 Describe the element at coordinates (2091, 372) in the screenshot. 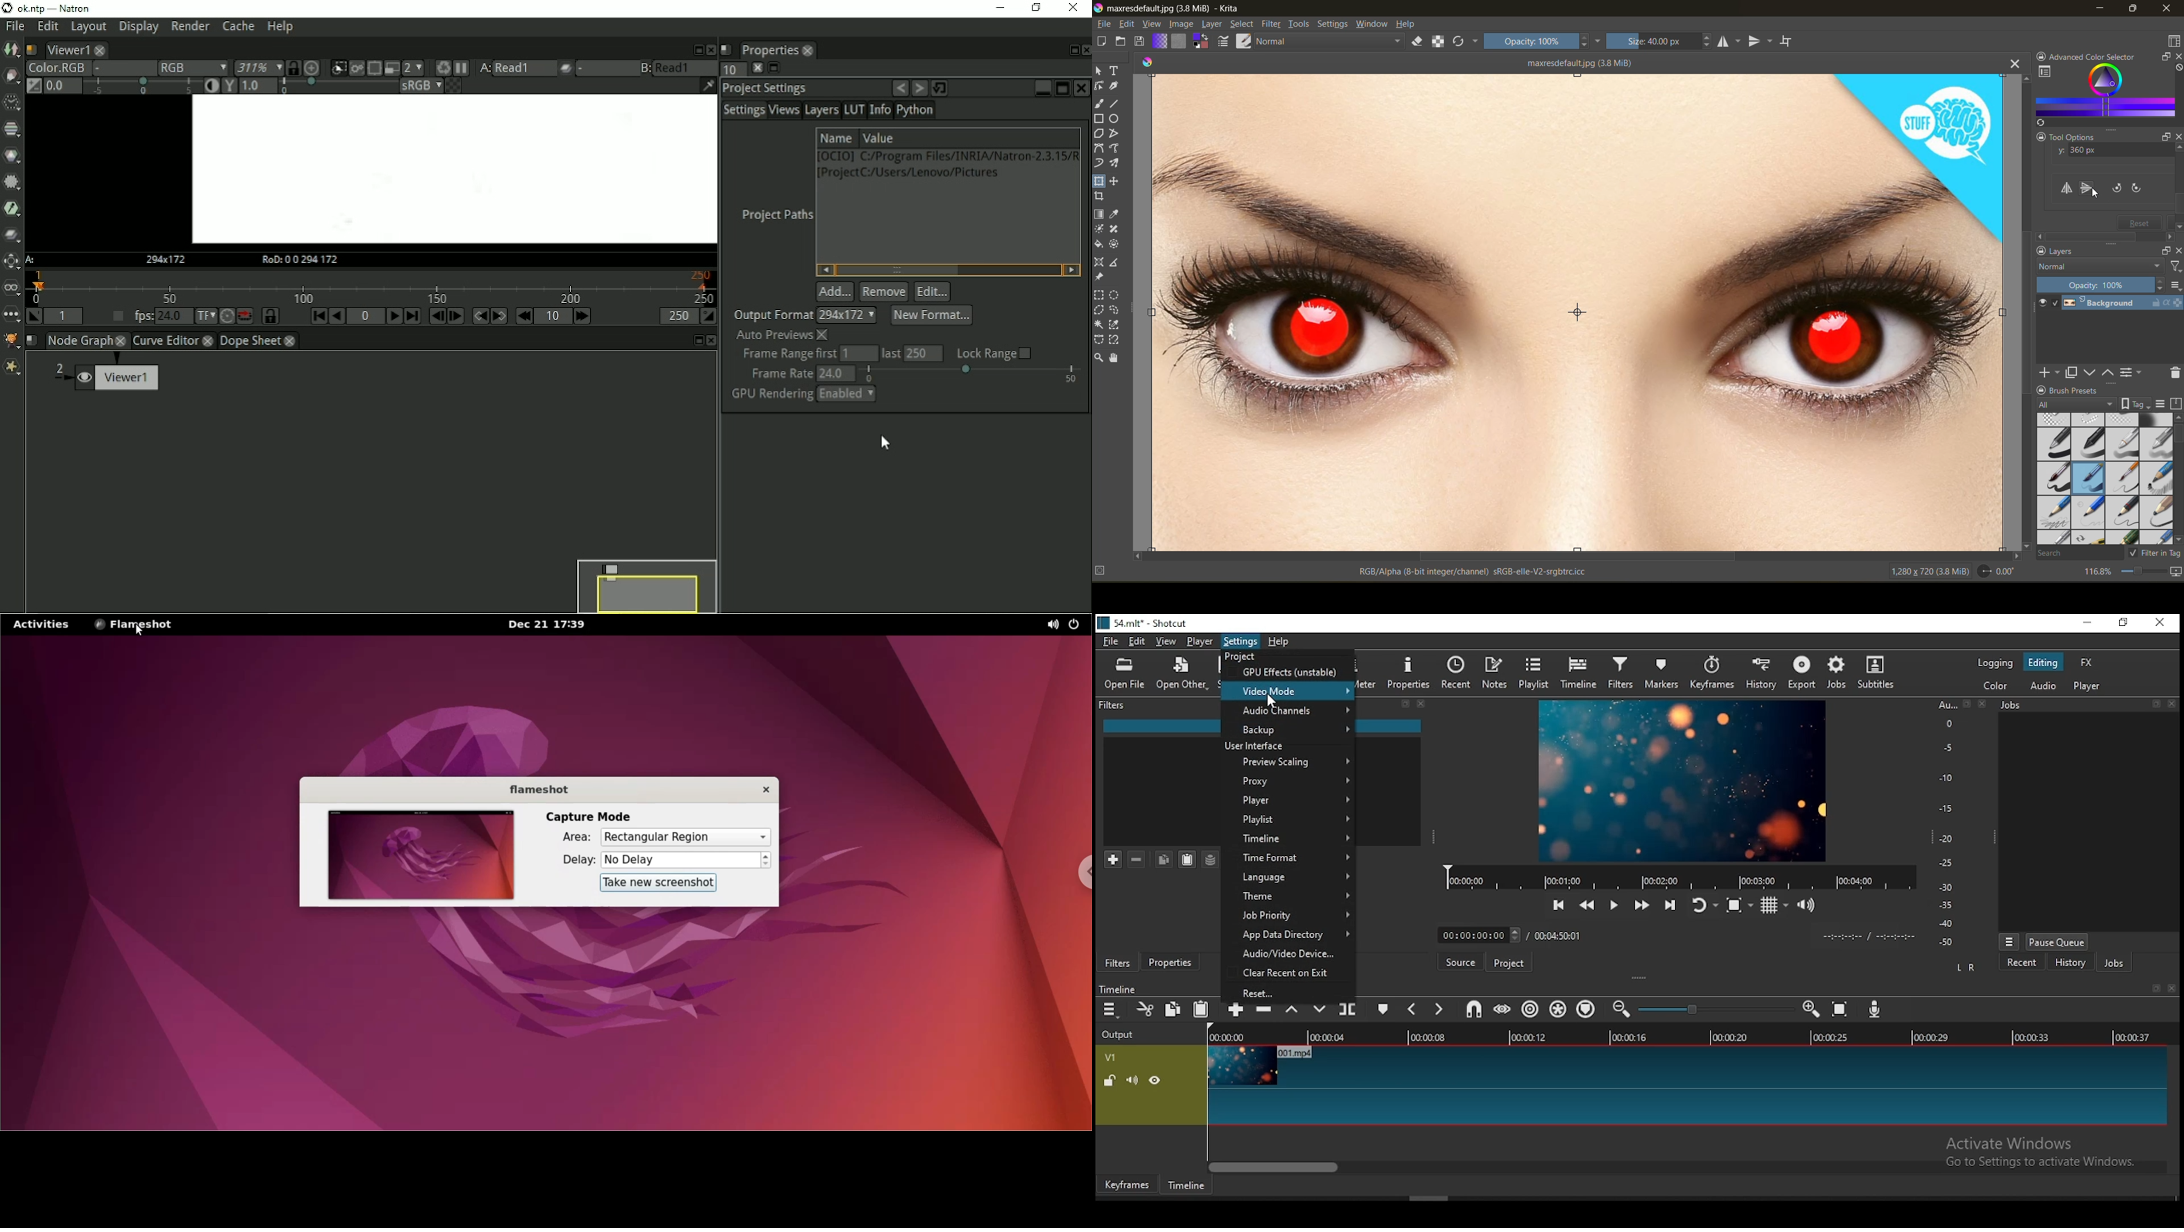

I see `mask down` at that location.